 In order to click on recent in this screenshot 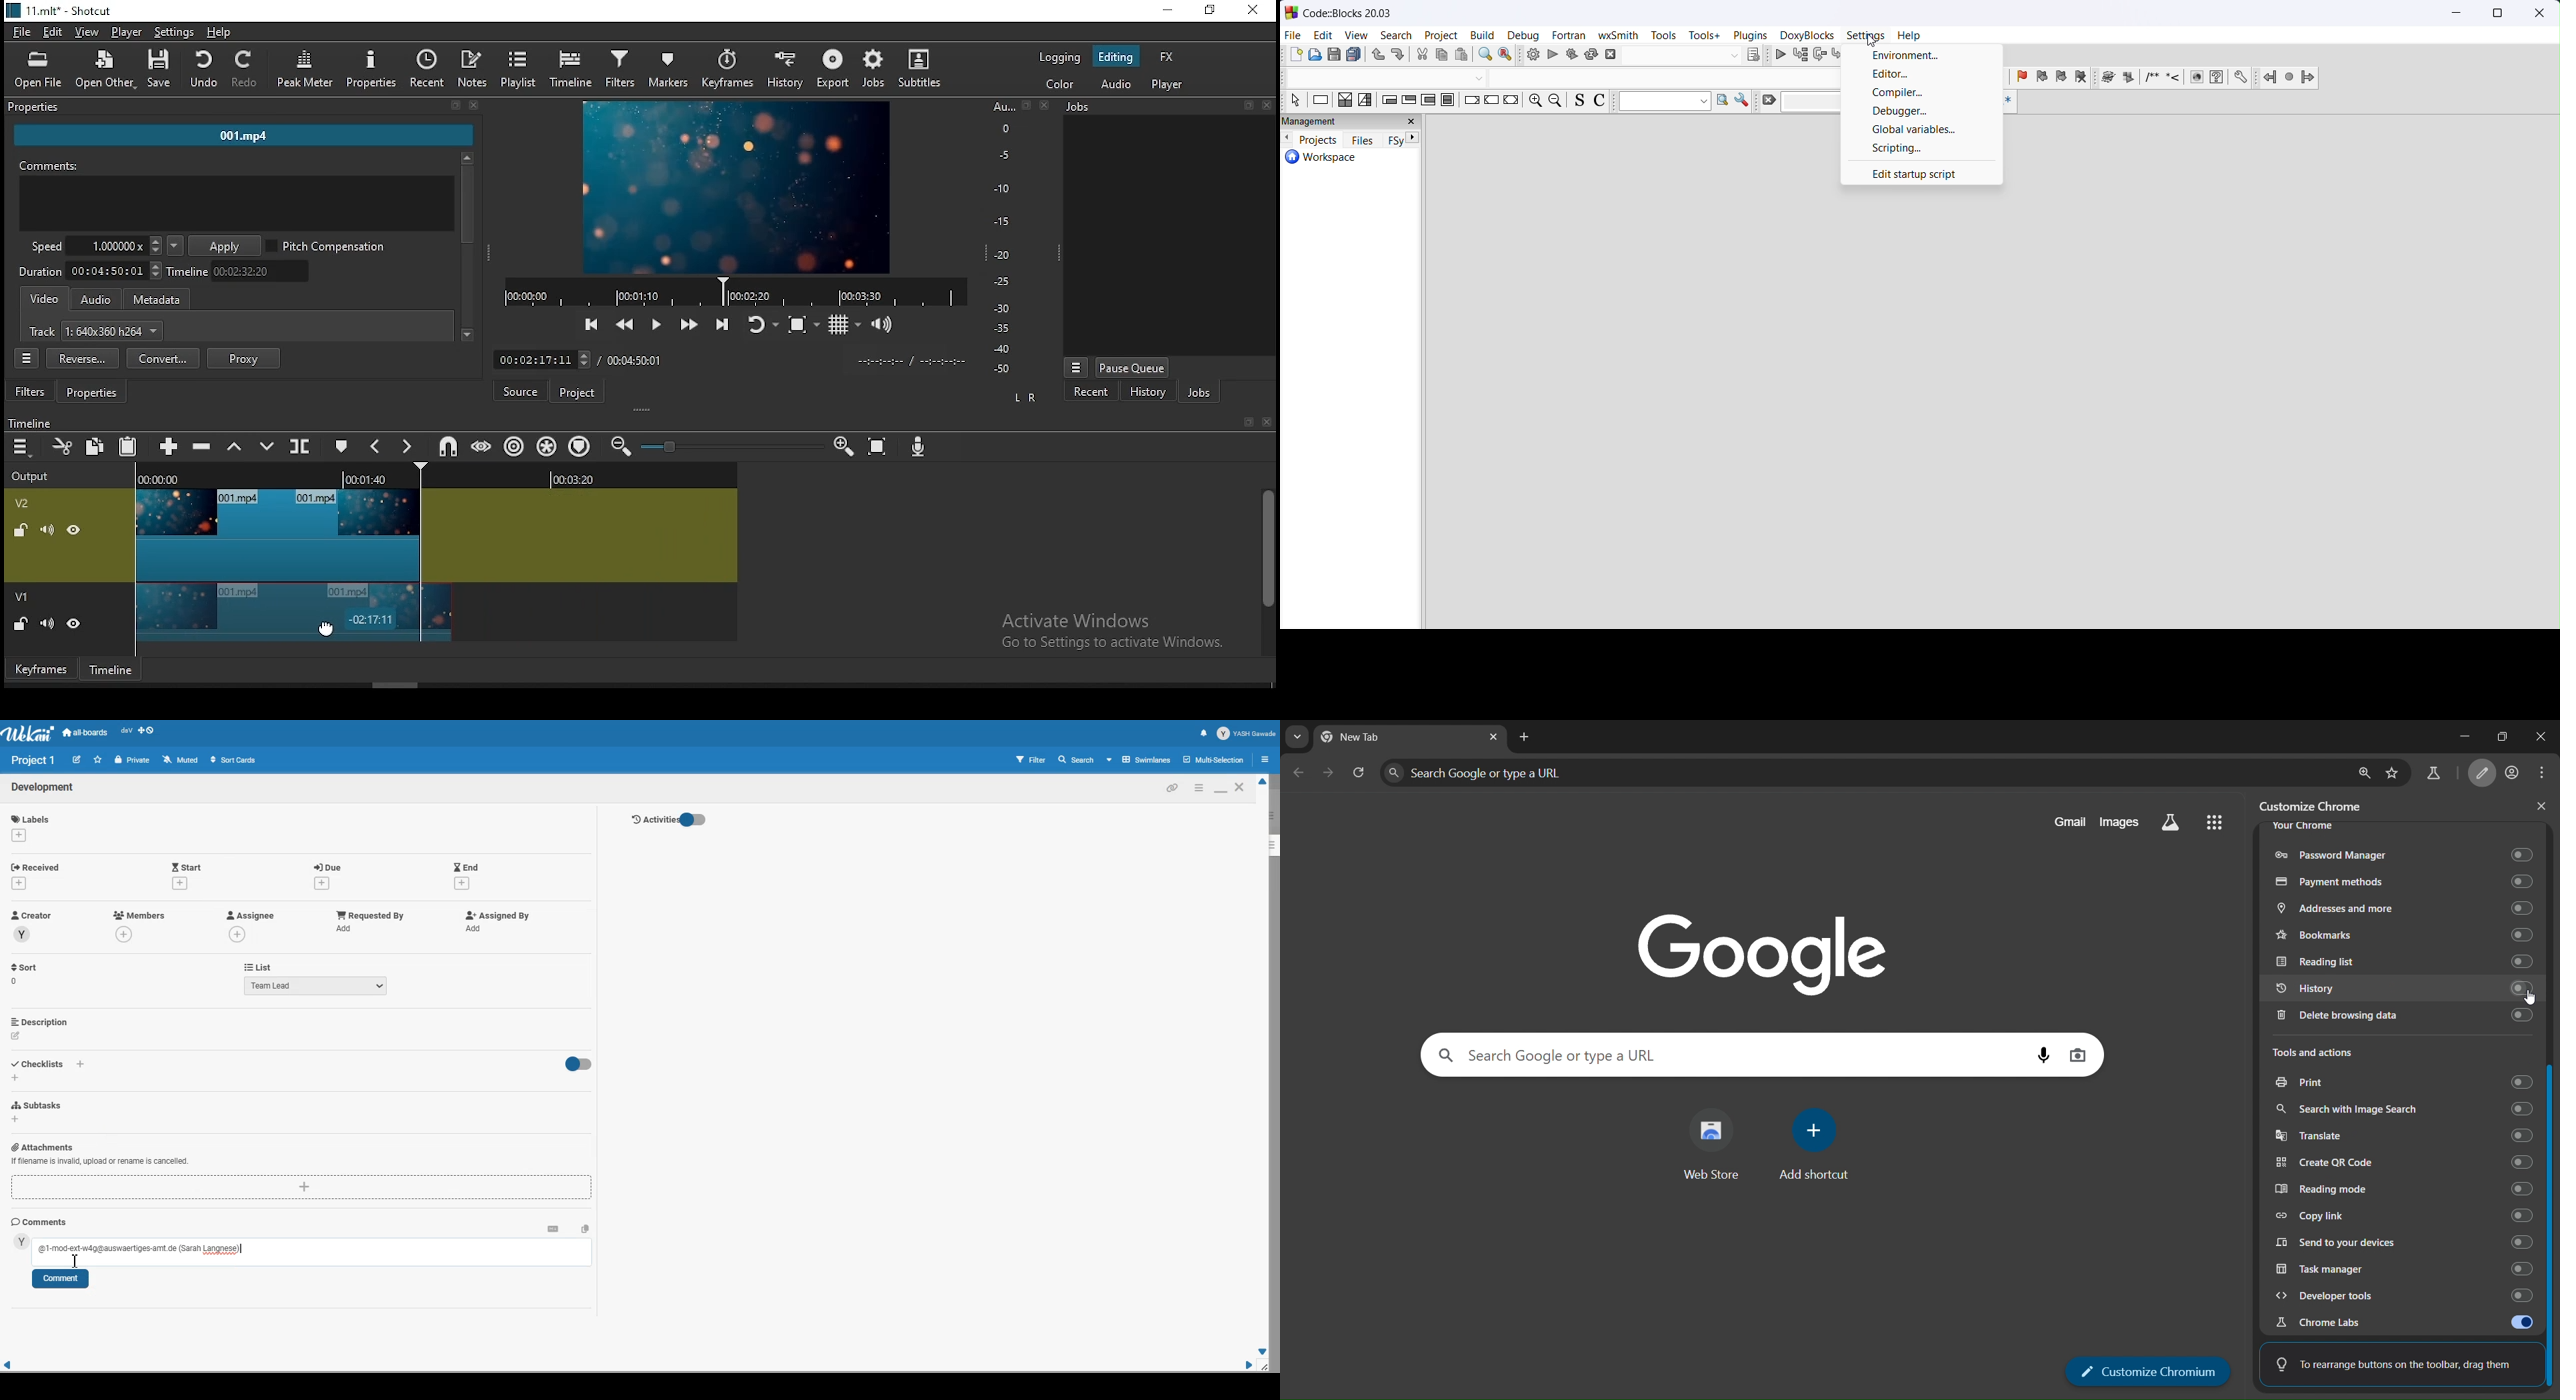, I will do `click(1093, 394)`.